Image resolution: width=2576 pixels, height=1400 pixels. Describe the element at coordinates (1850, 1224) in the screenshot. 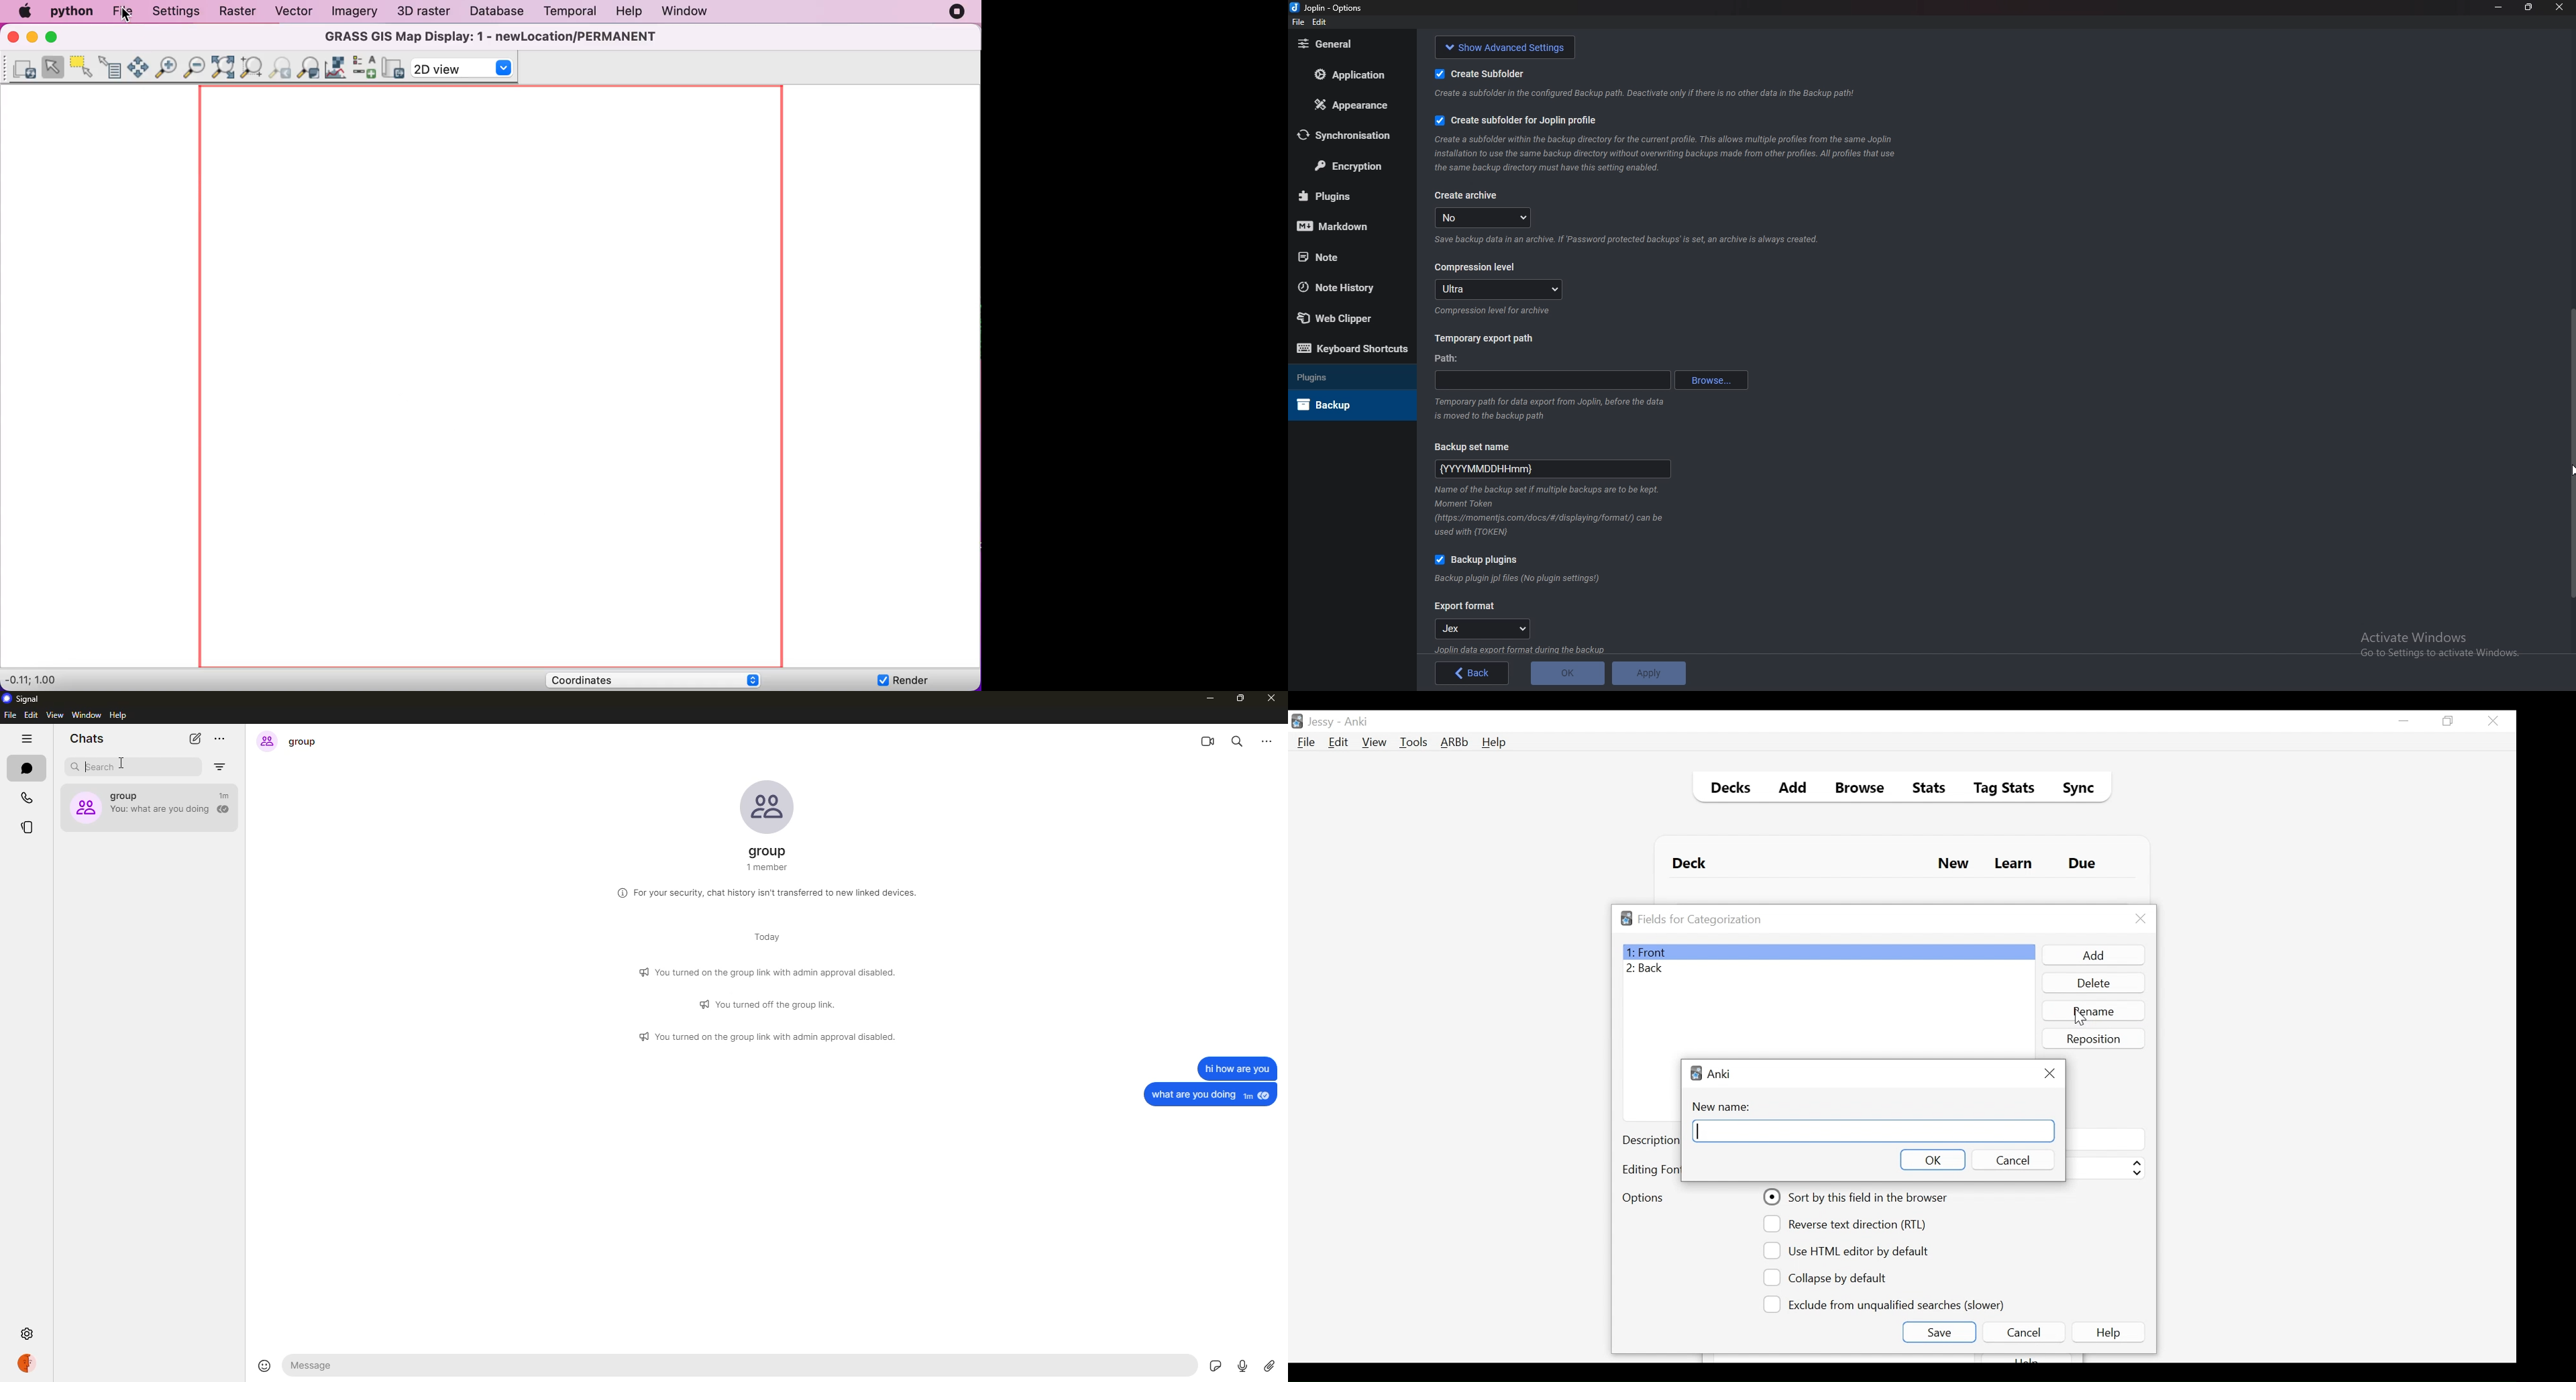

I see `(un)select RTL` at that location.